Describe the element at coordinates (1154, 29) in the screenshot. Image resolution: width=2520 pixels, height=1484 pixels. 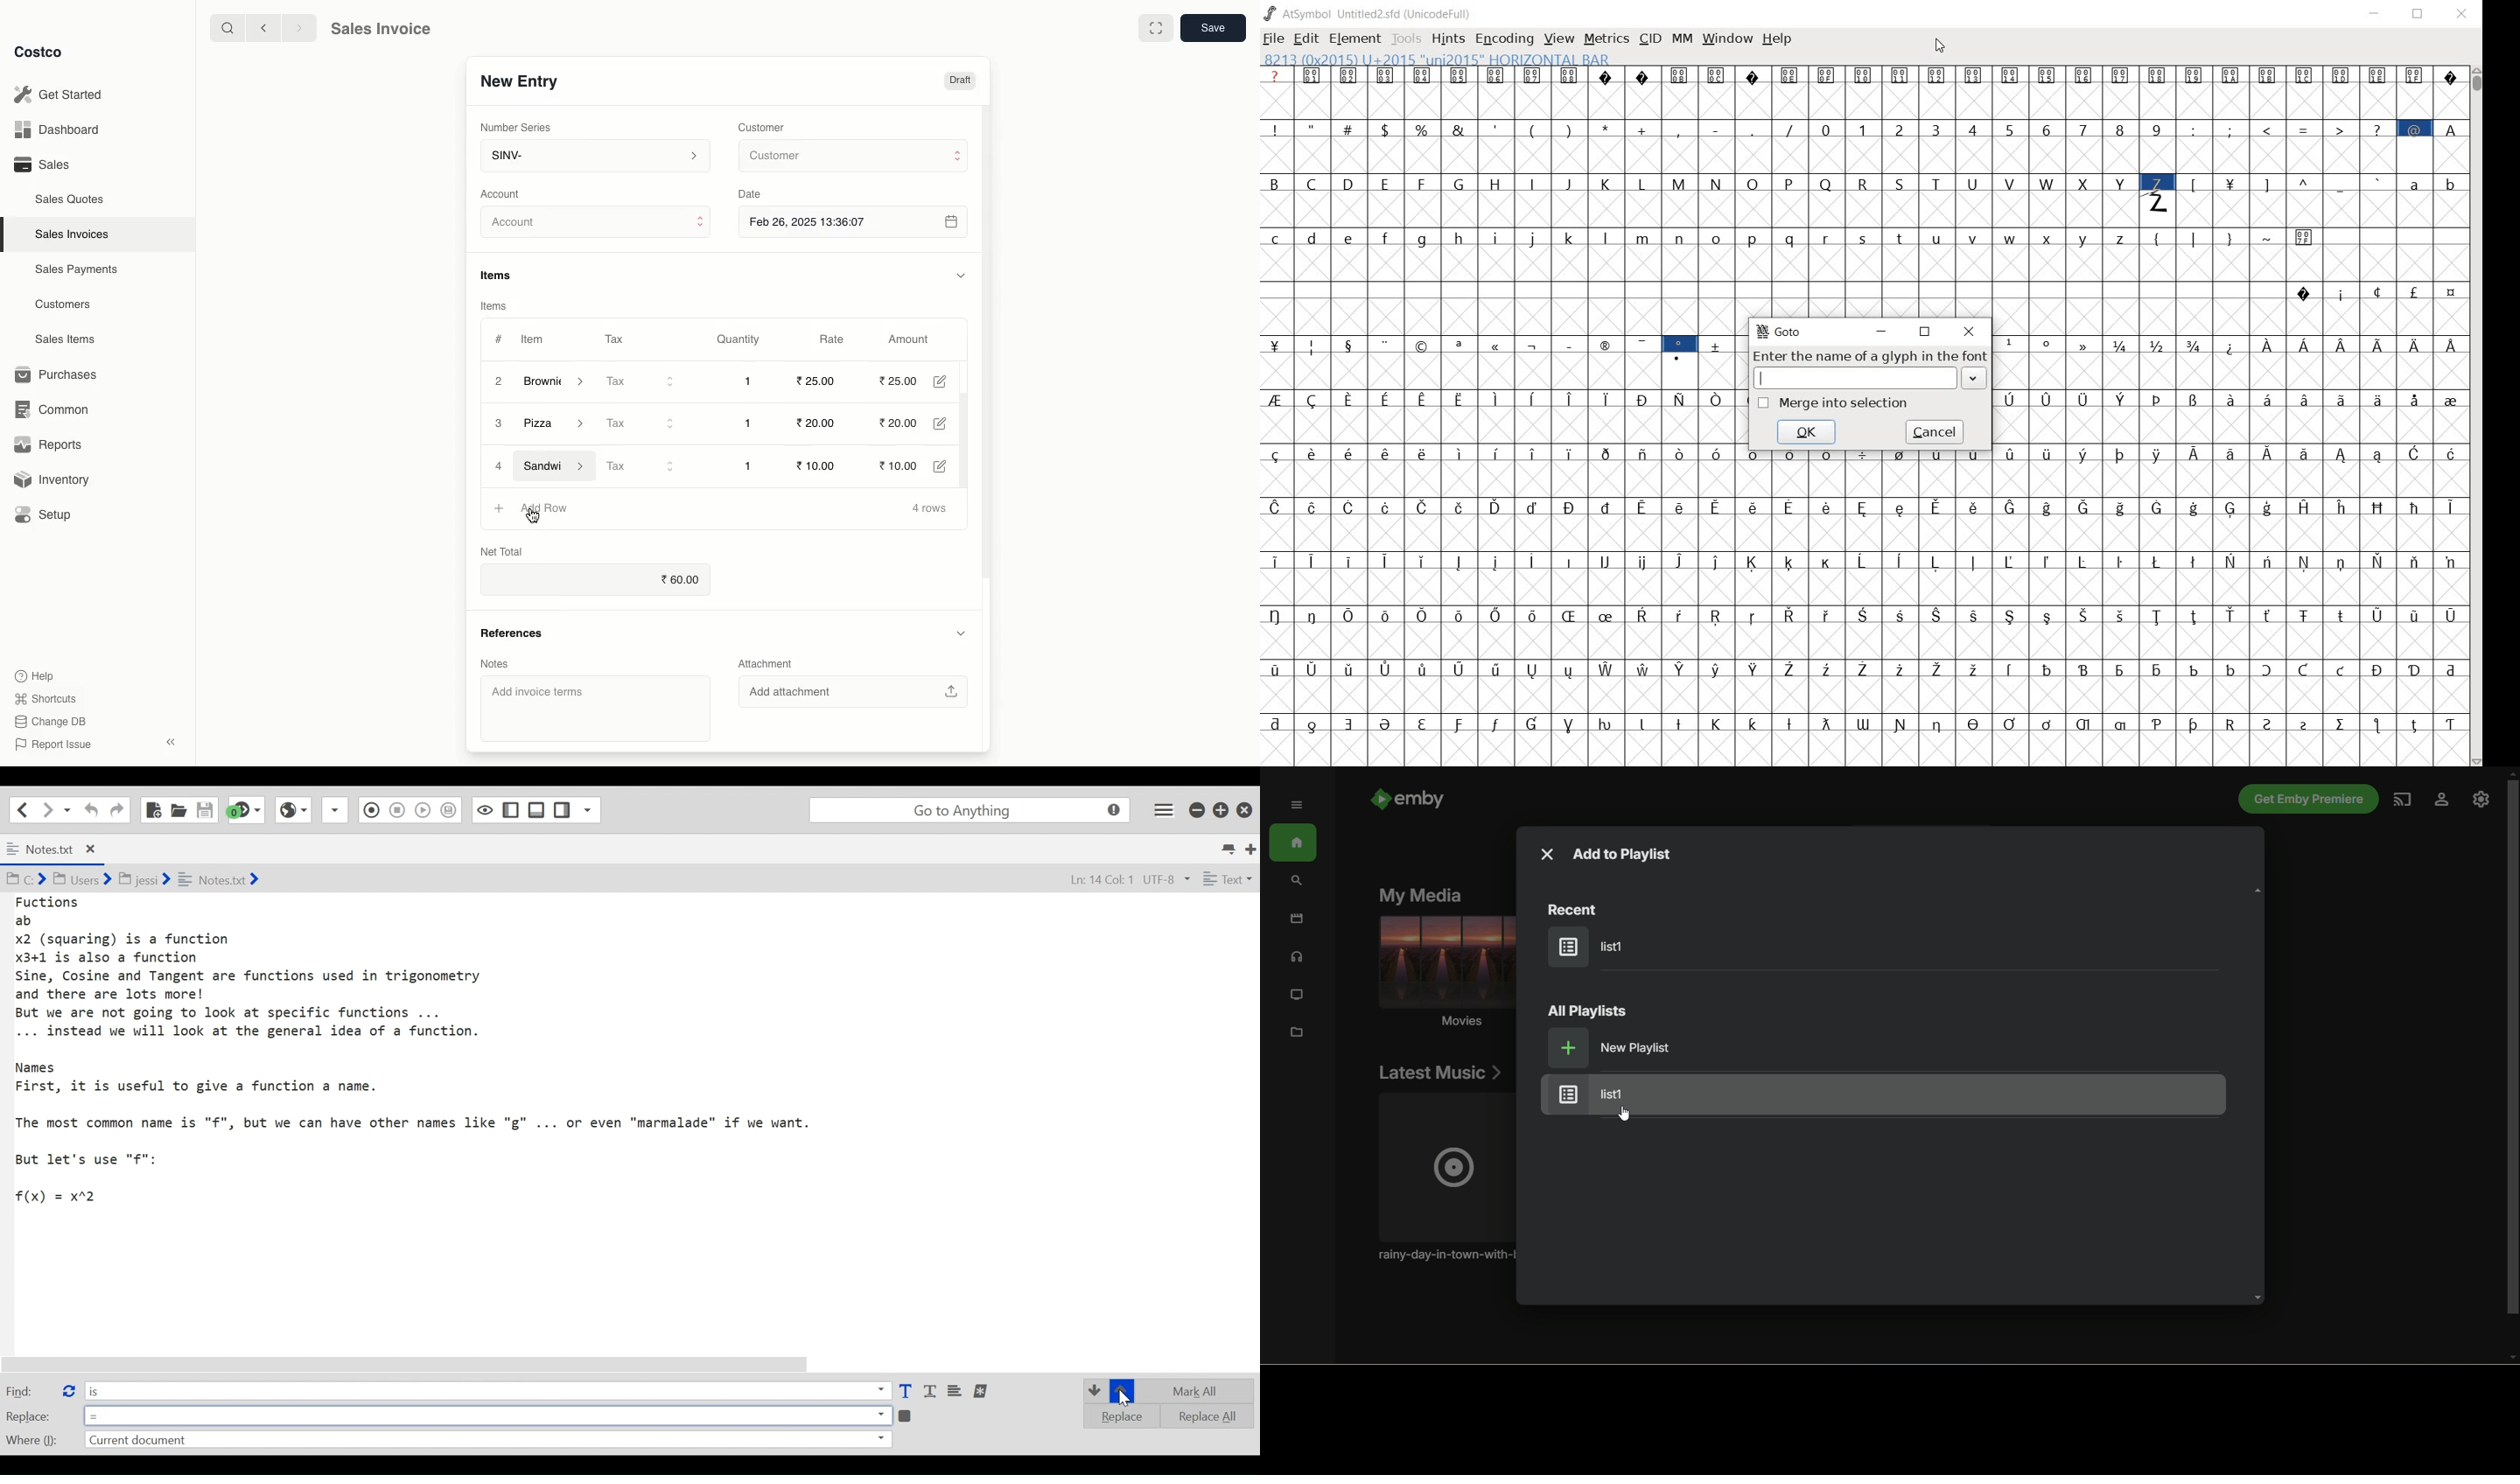
I see `Full width toggle` at that location.